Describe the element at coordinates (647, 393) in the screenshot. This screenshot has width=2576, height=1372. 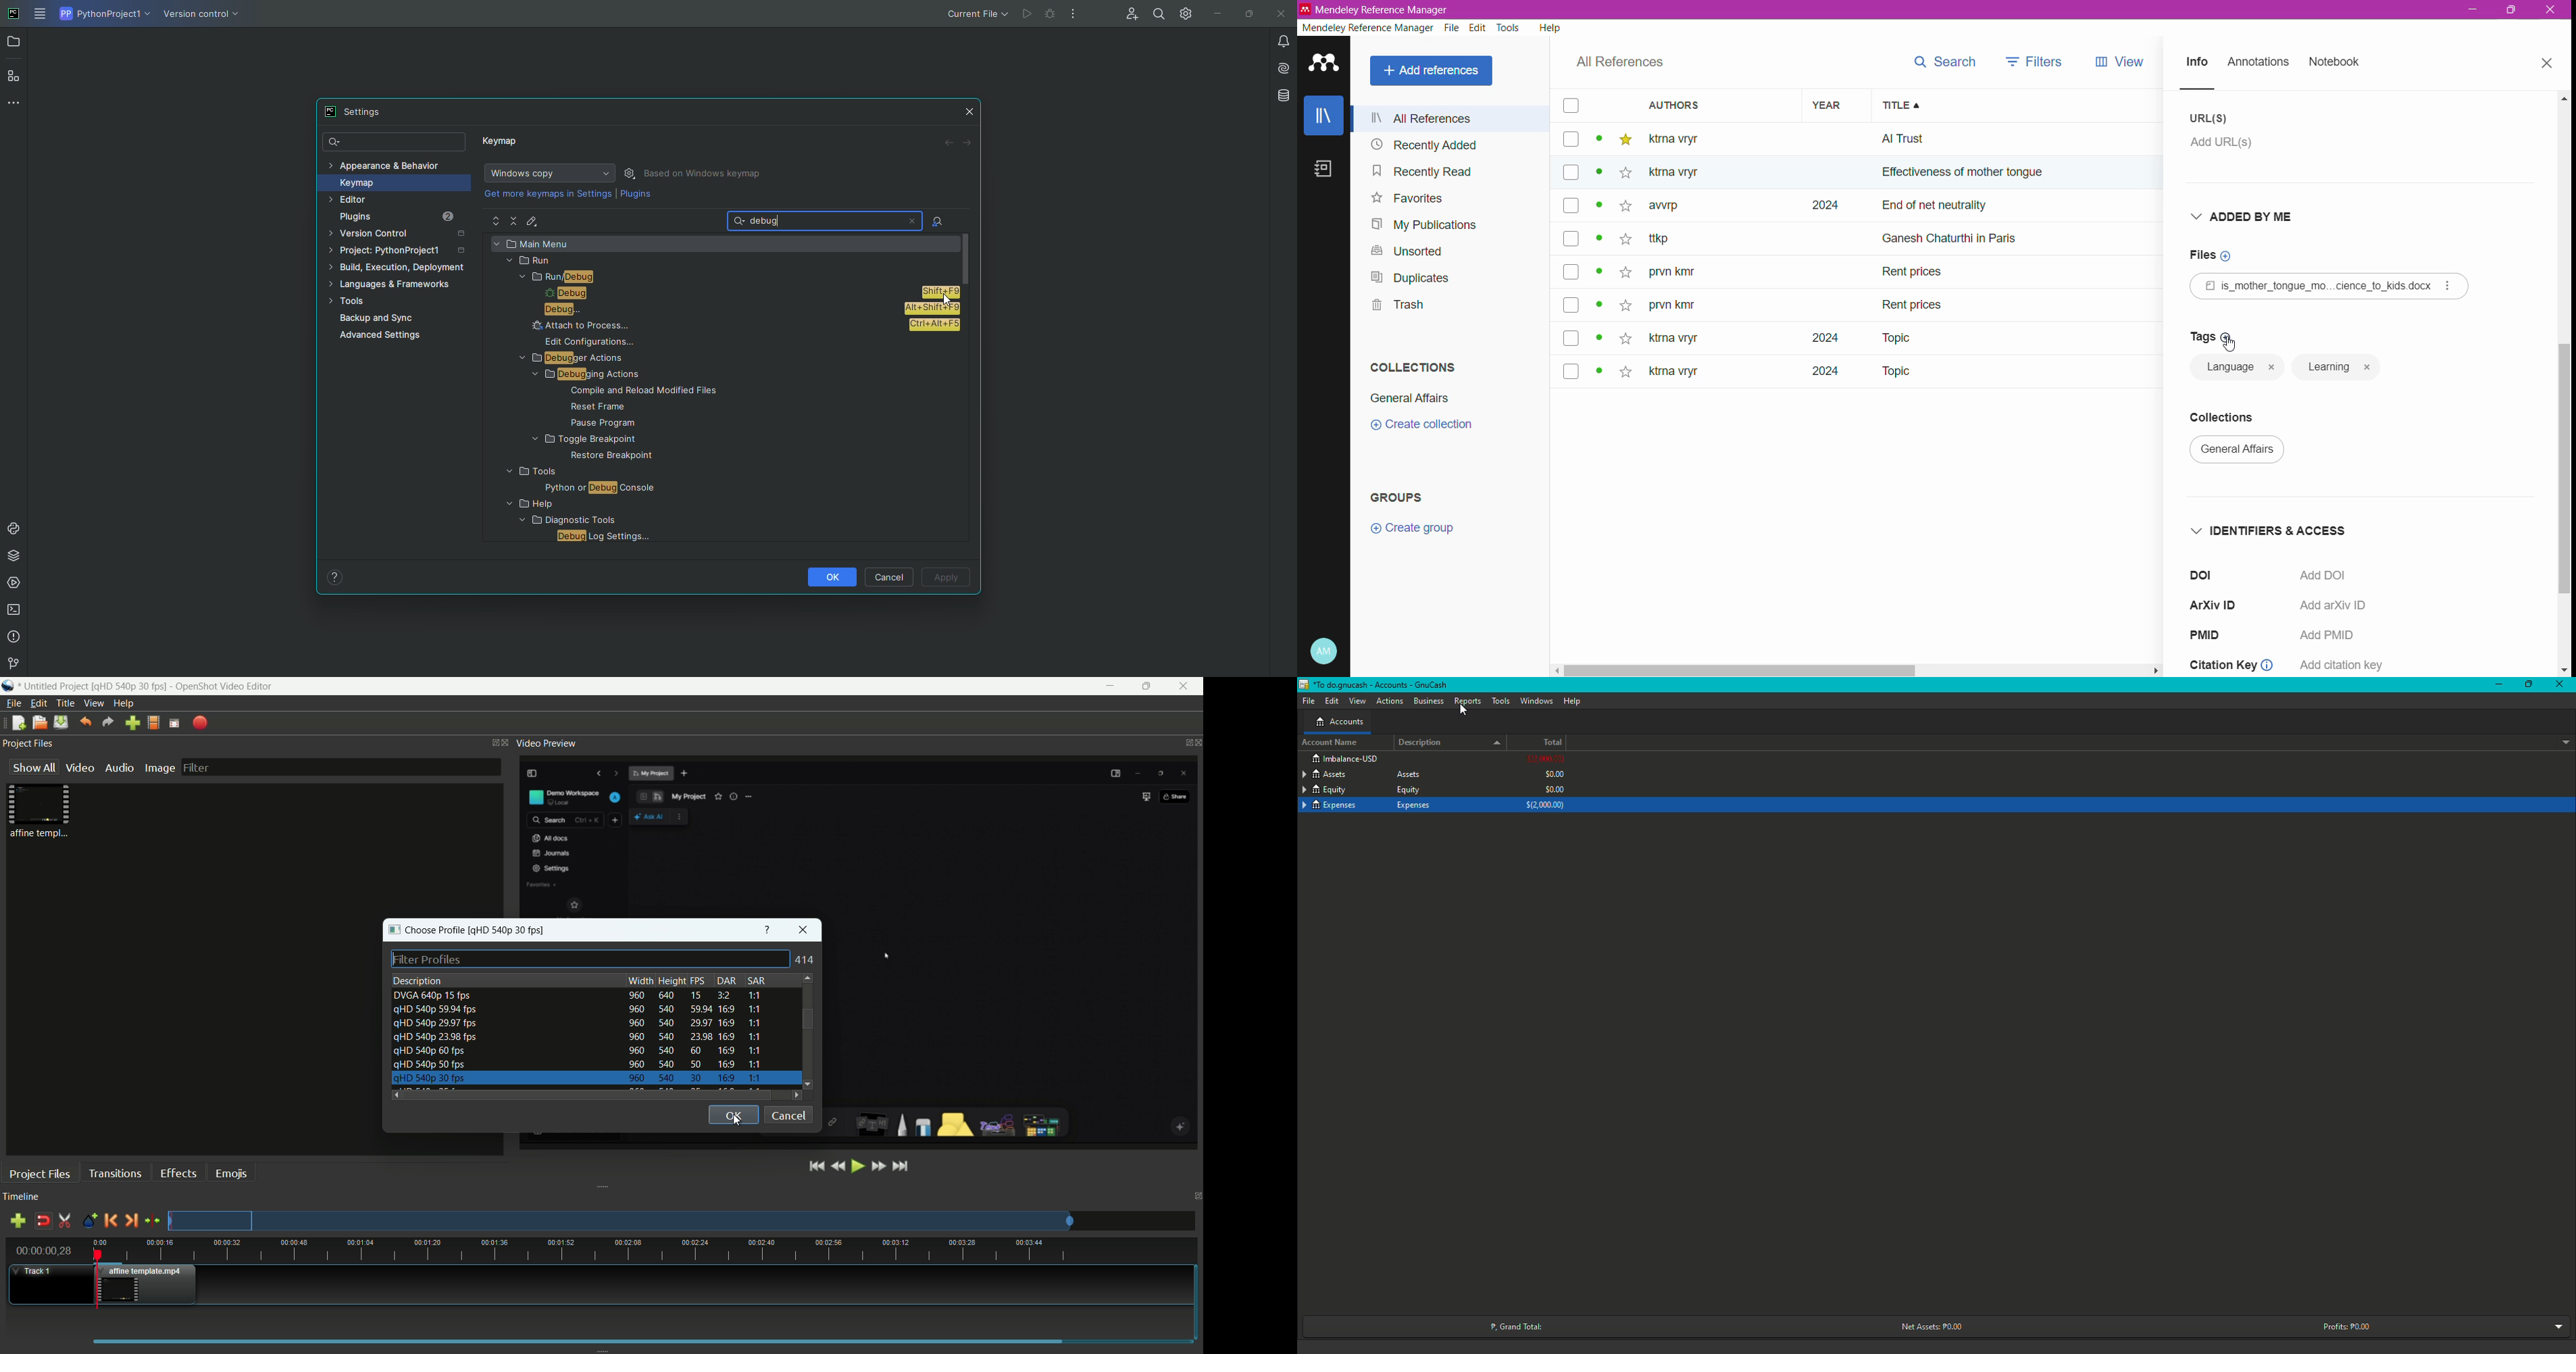
I see `FILE NAME` at that location.